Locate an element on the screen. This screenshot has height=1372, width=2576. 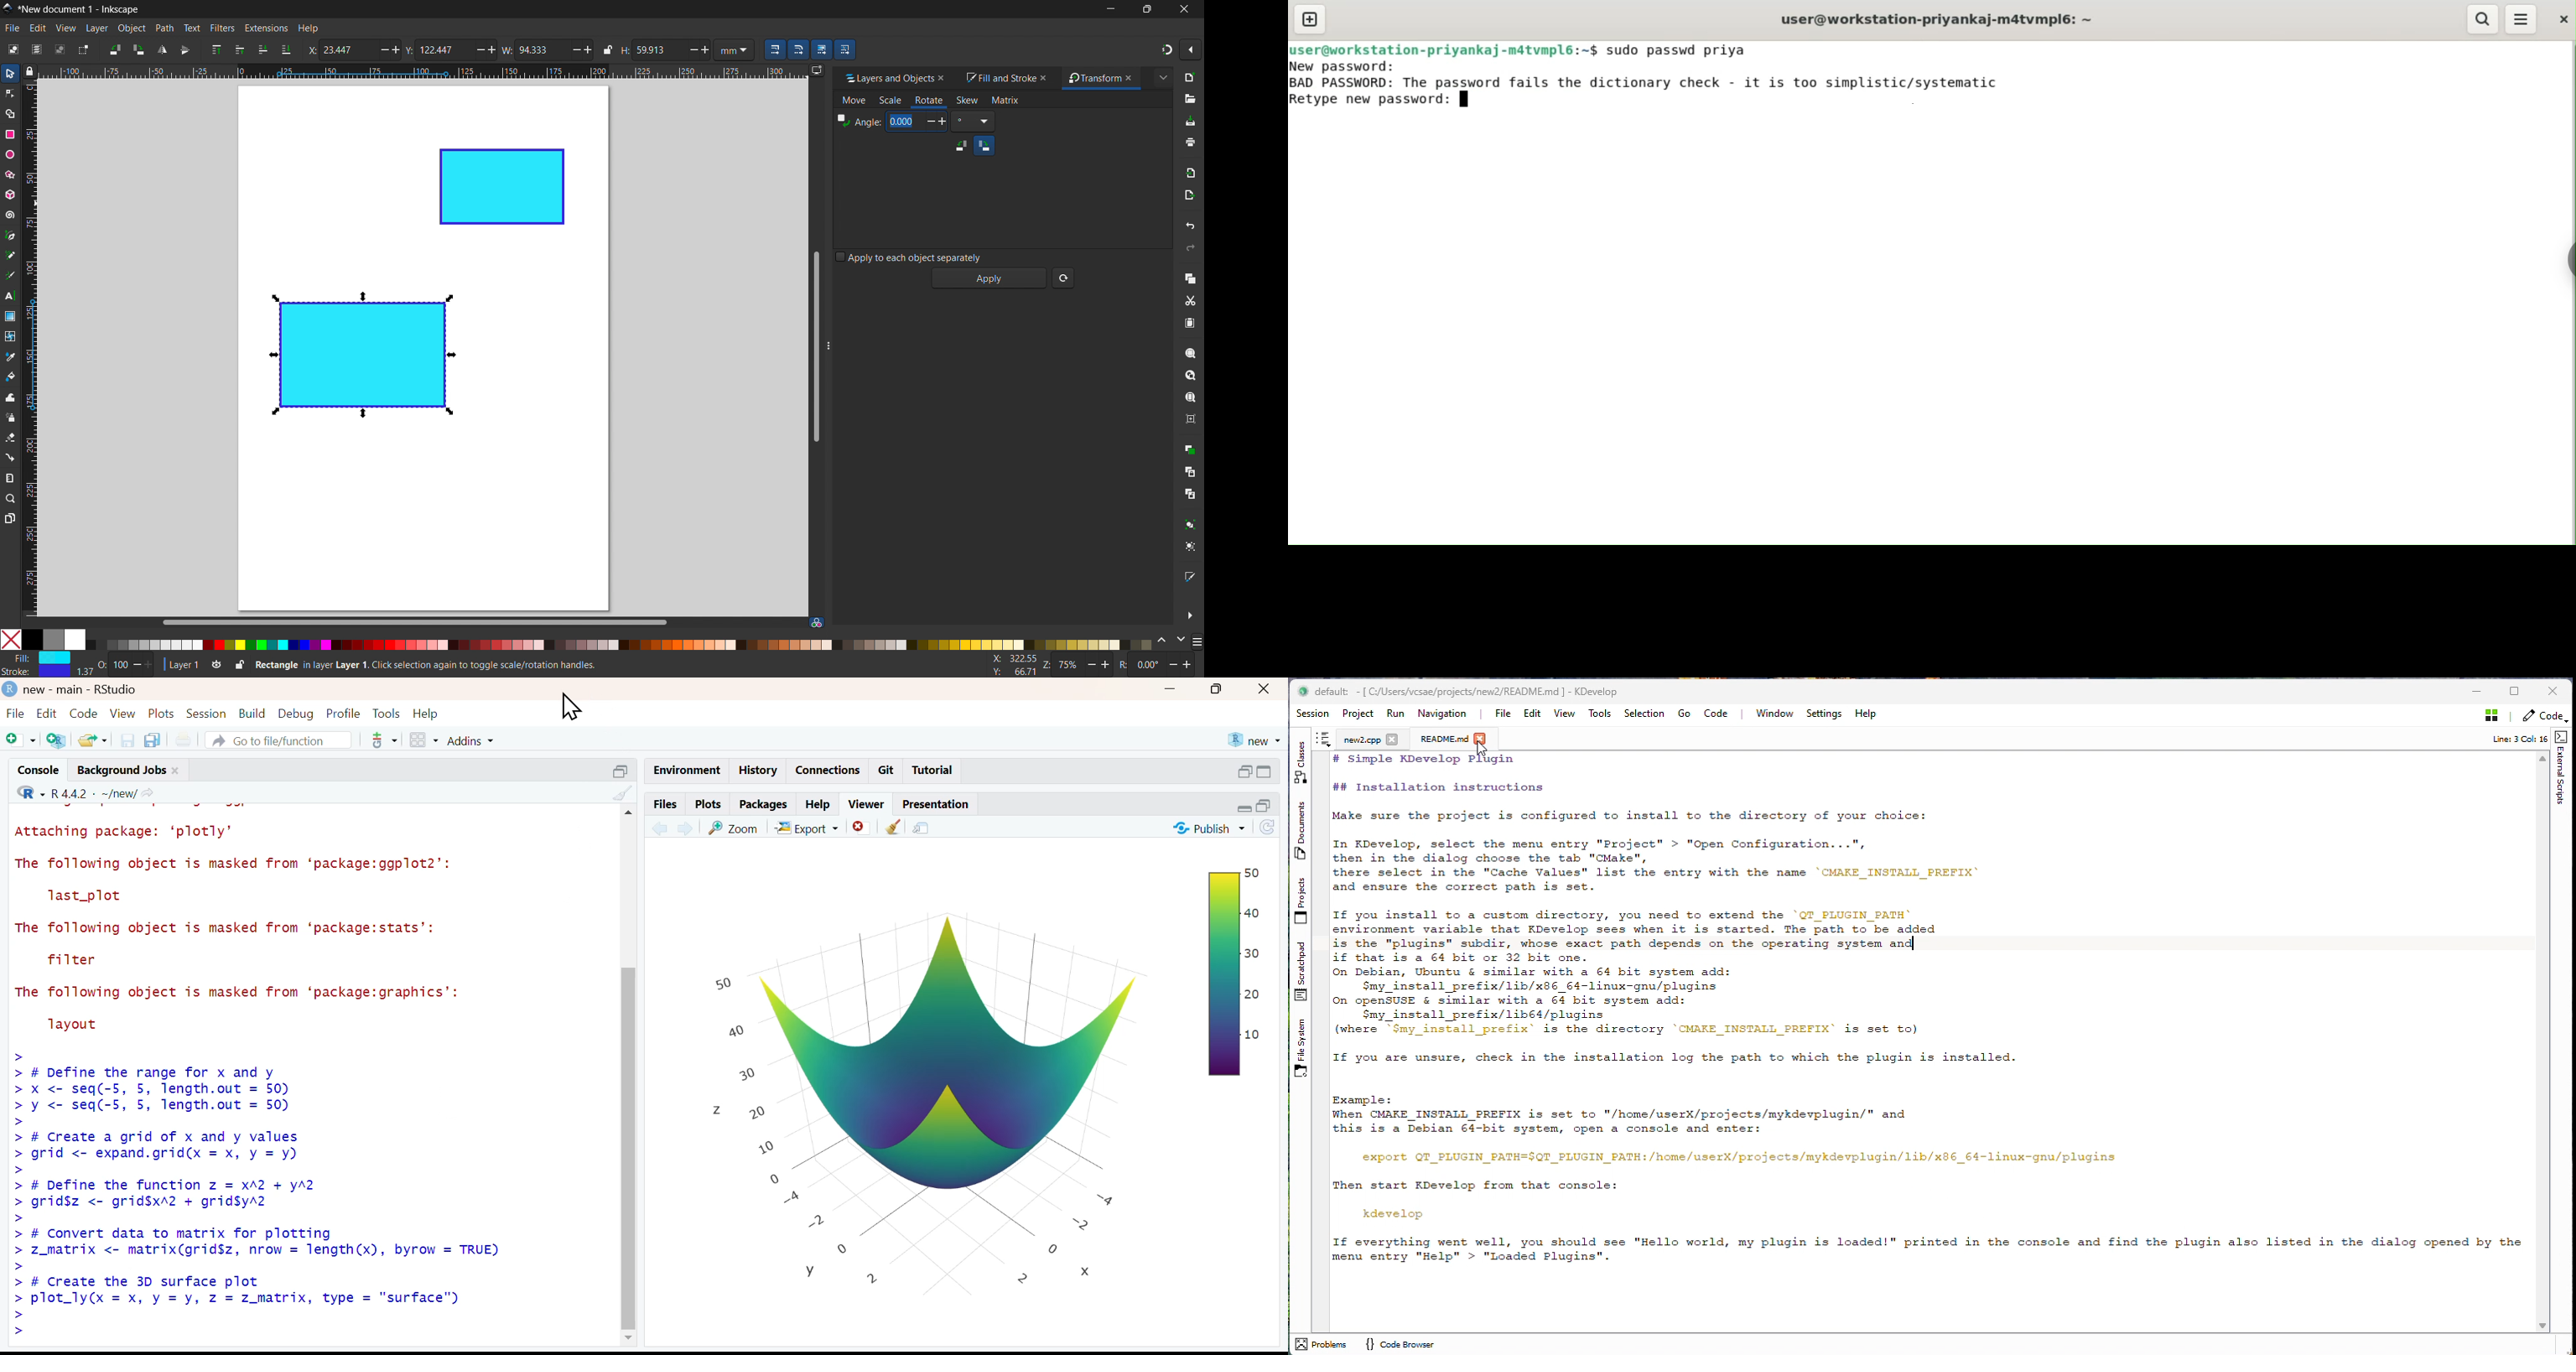
open an existing file is located at coordinates (92, 741).